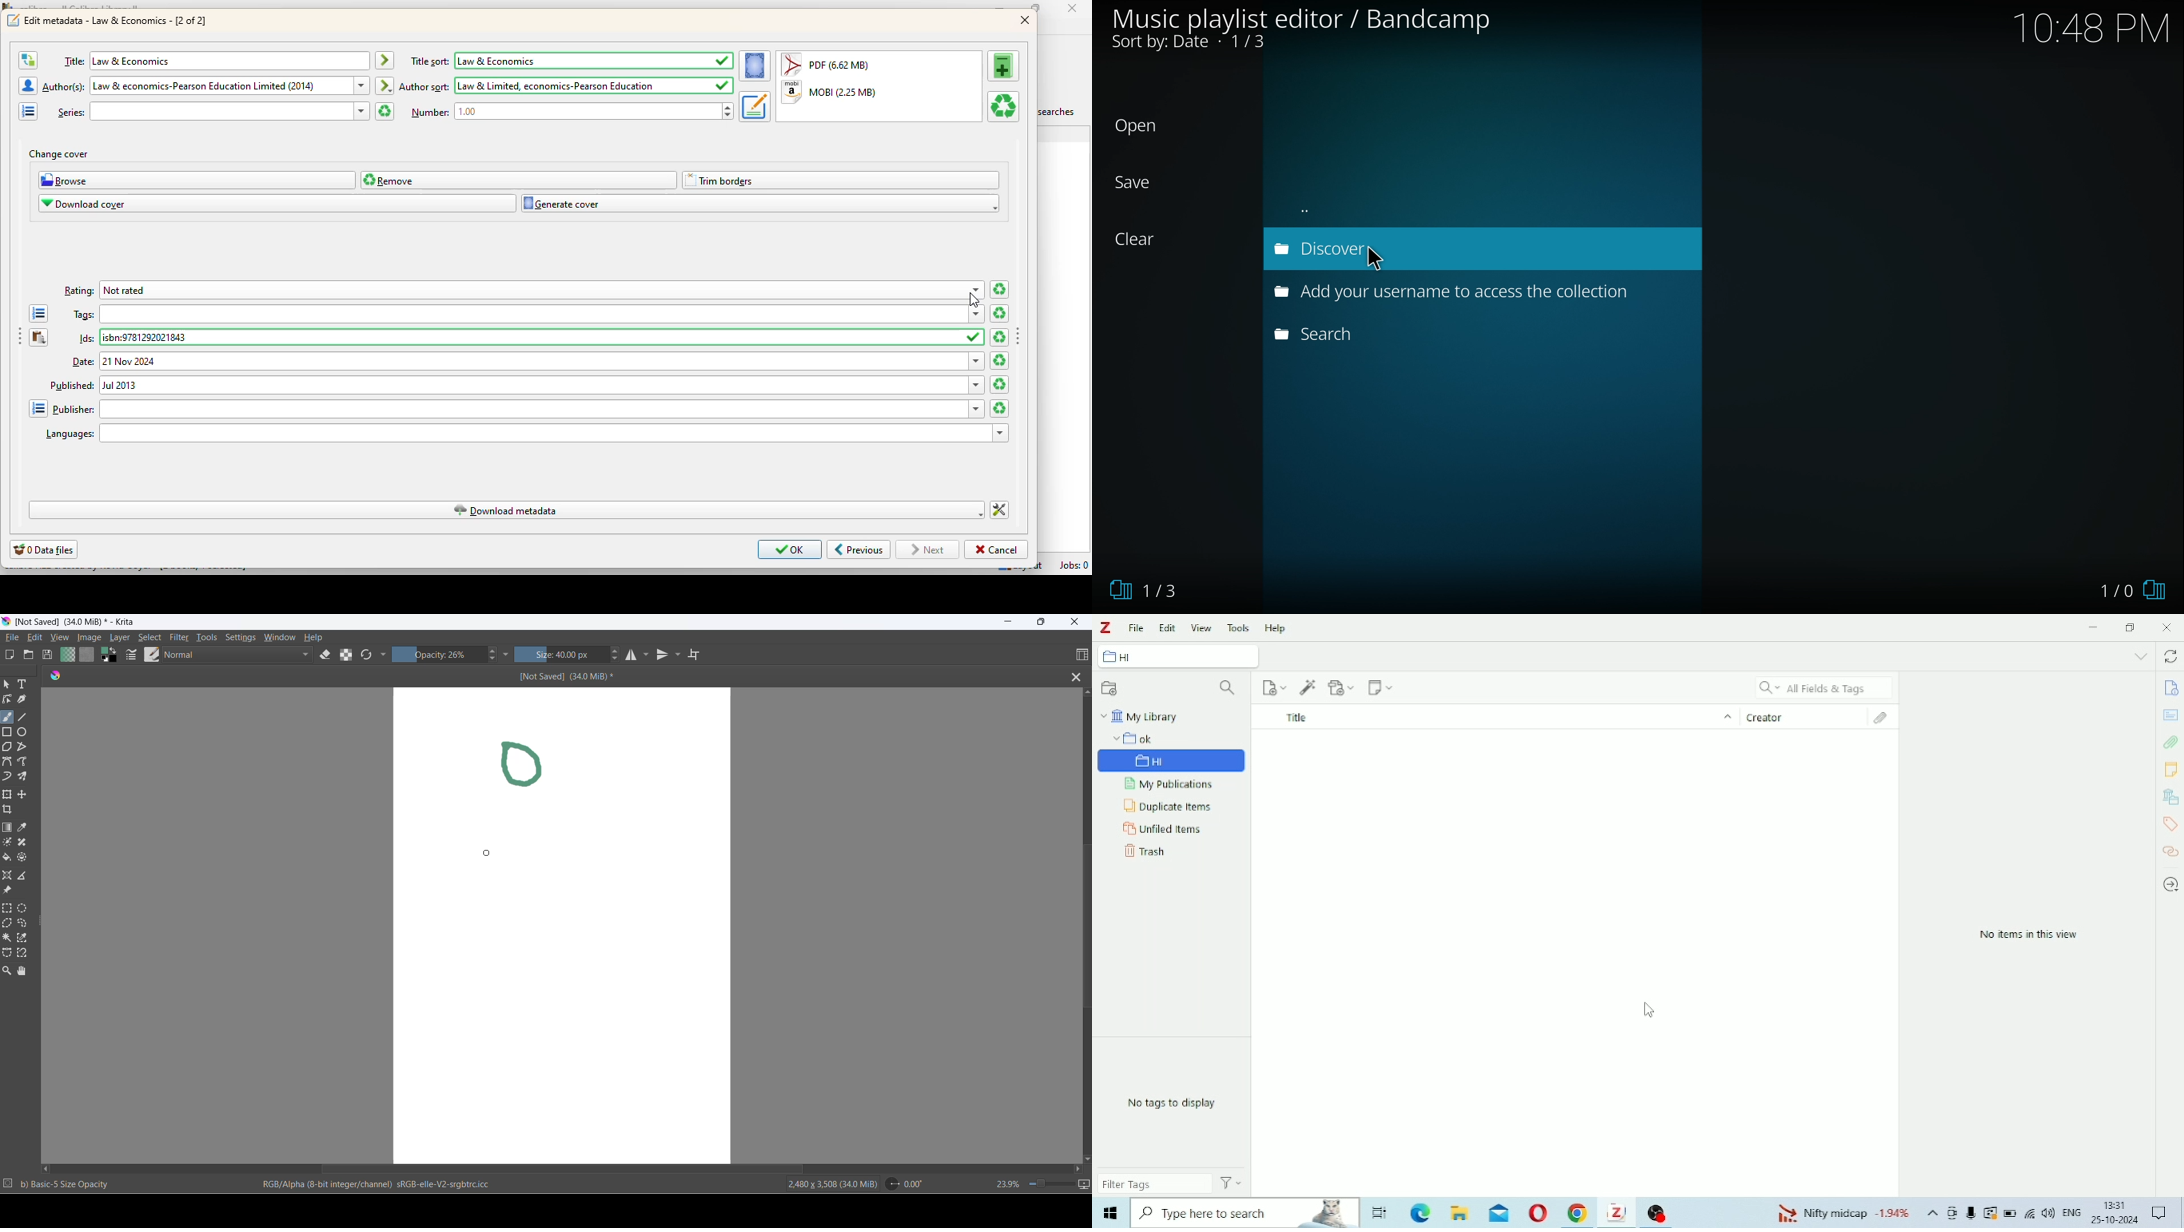 This screenshot has height=1232, width=2184. What do you see at coordinates (1085, 936) in the screenshot?
I see `vertical scroll bar` at bounding box center [1085, 936].